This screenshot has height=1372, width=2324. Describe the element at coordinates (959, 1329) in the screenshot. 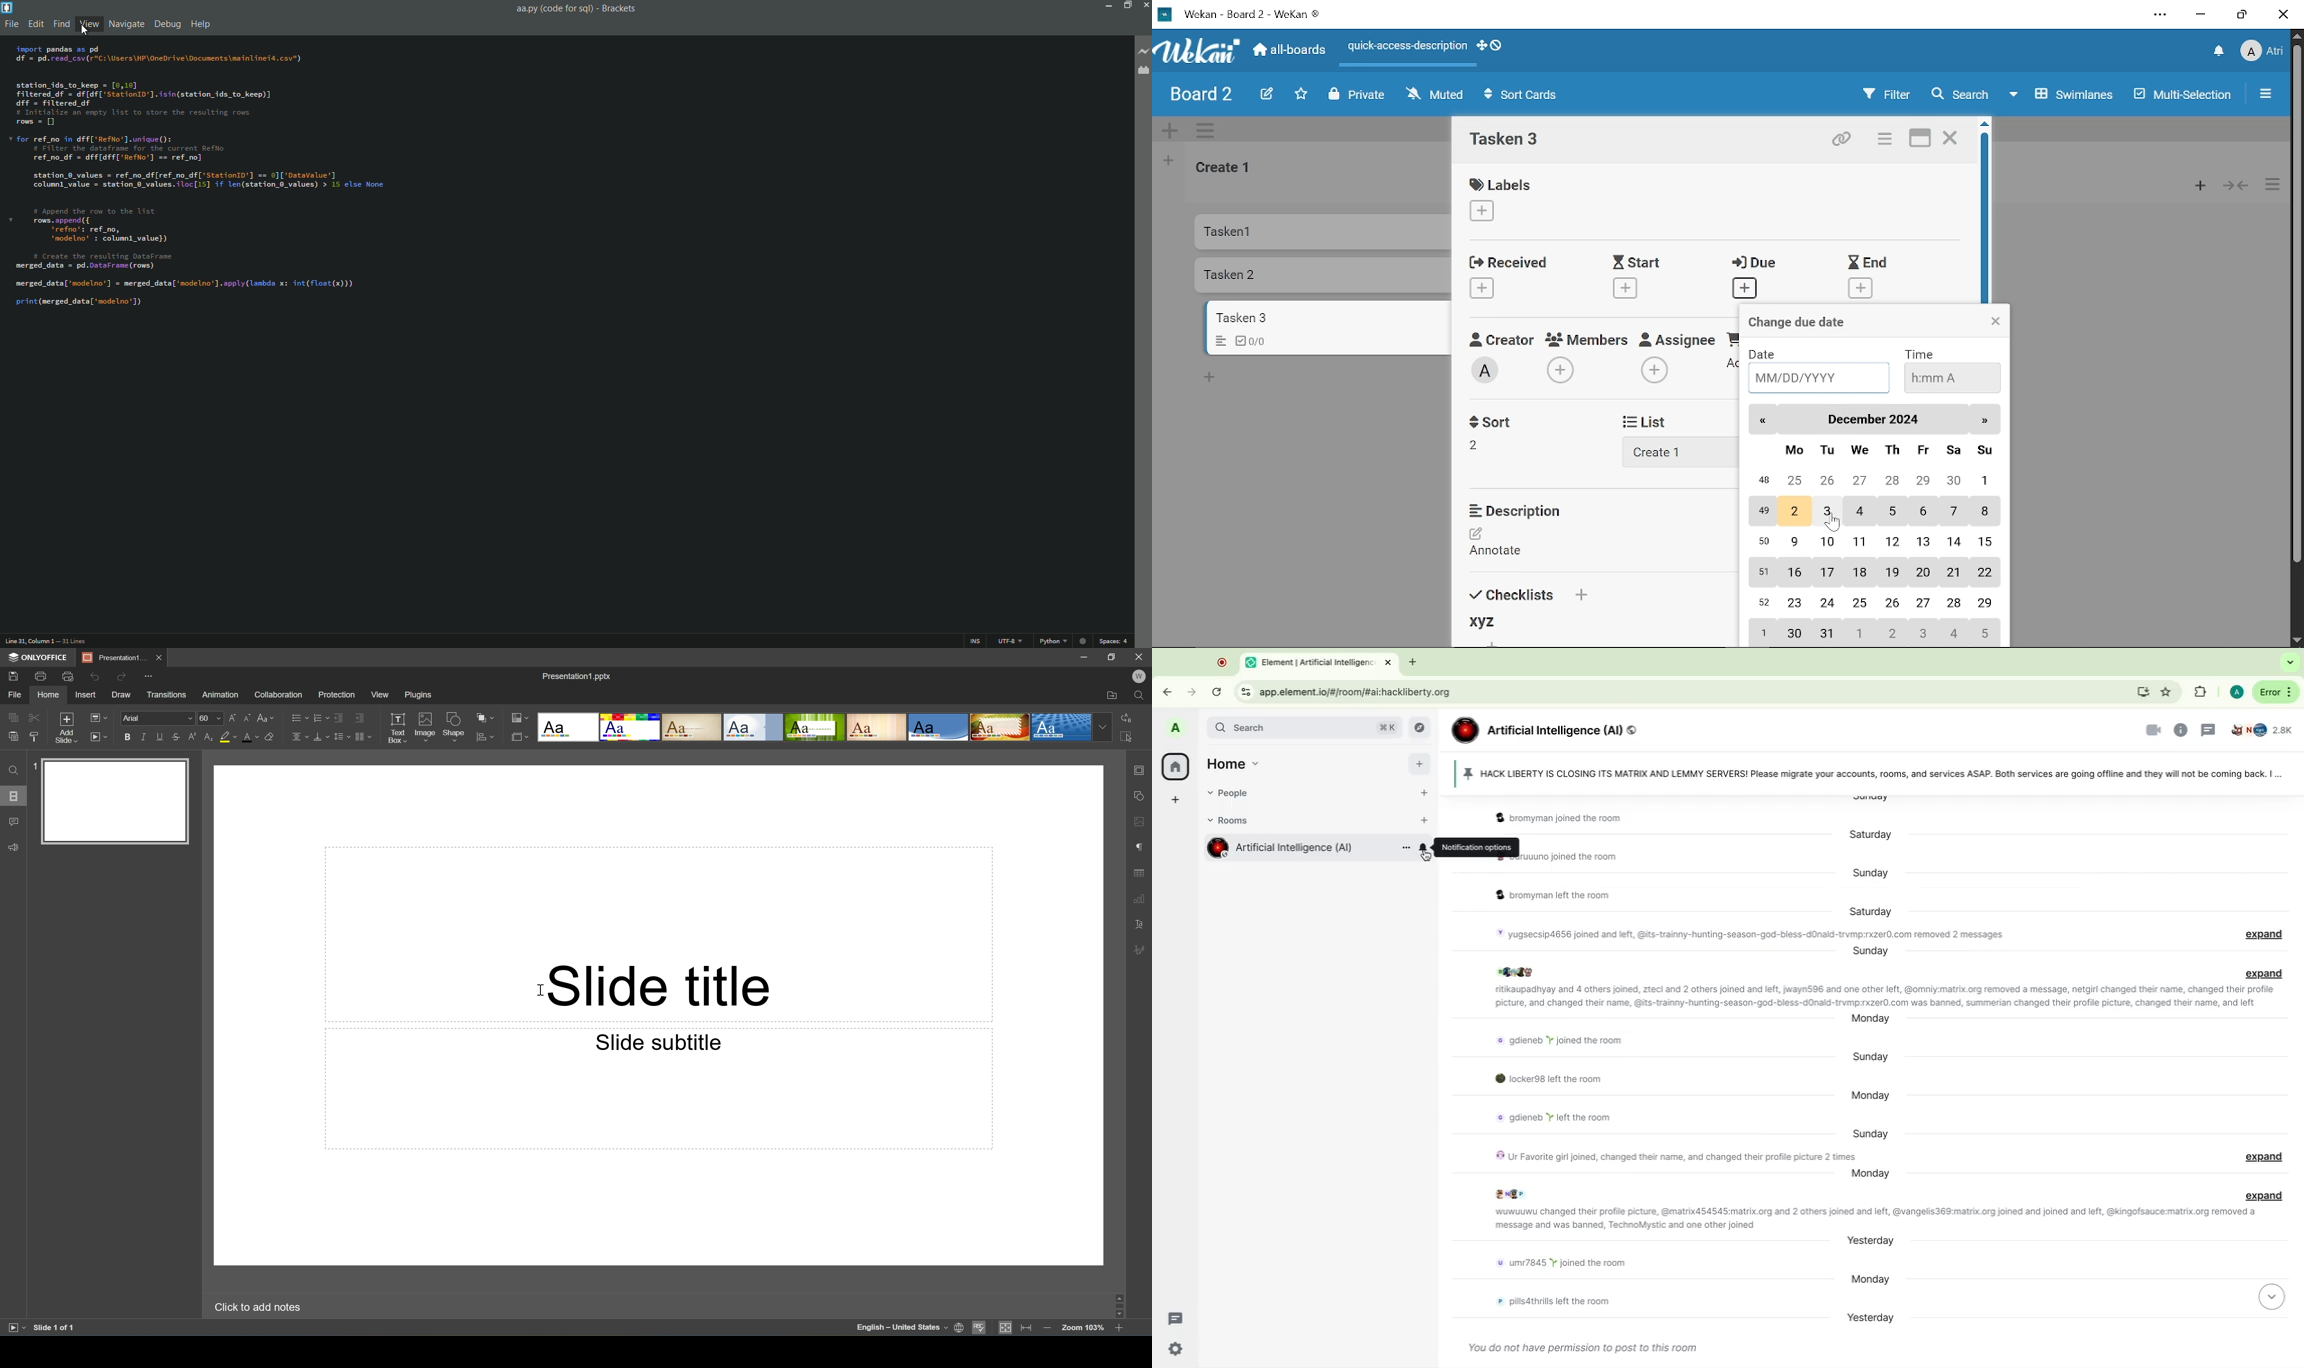

I see `Set document language` at that location.